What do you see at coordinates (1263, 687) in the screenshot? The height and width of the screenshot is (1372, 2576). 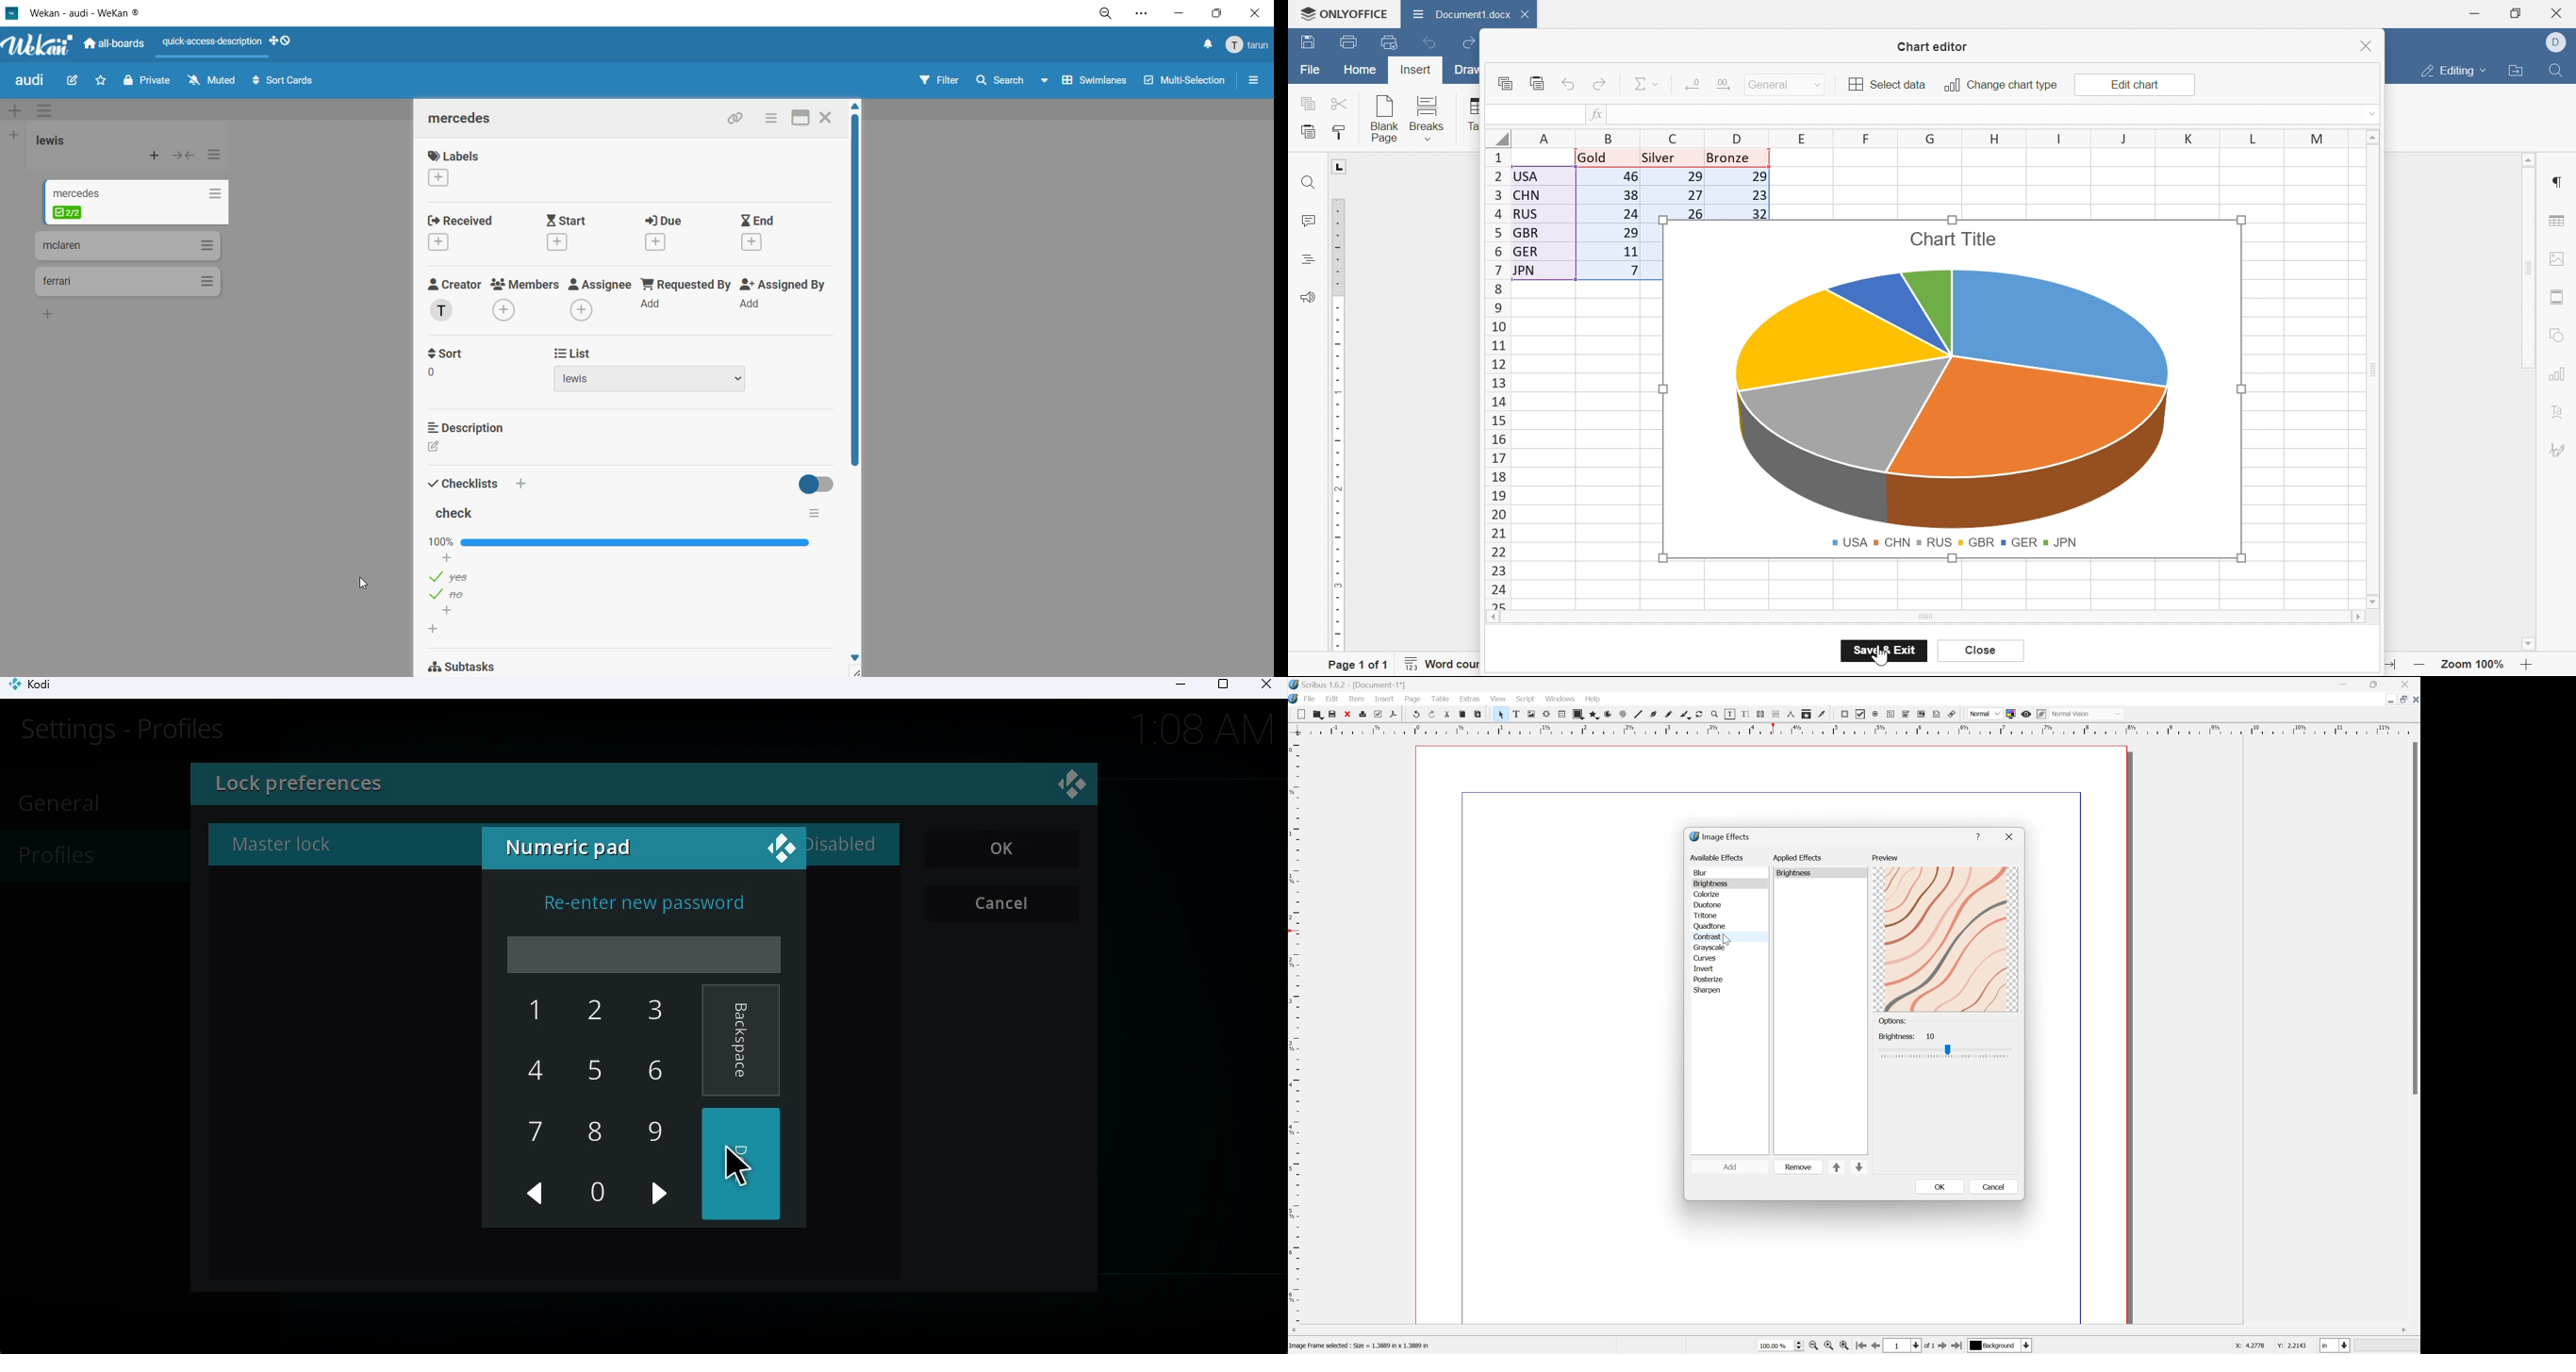 I see `Close` at bounding box center [1263, 687].